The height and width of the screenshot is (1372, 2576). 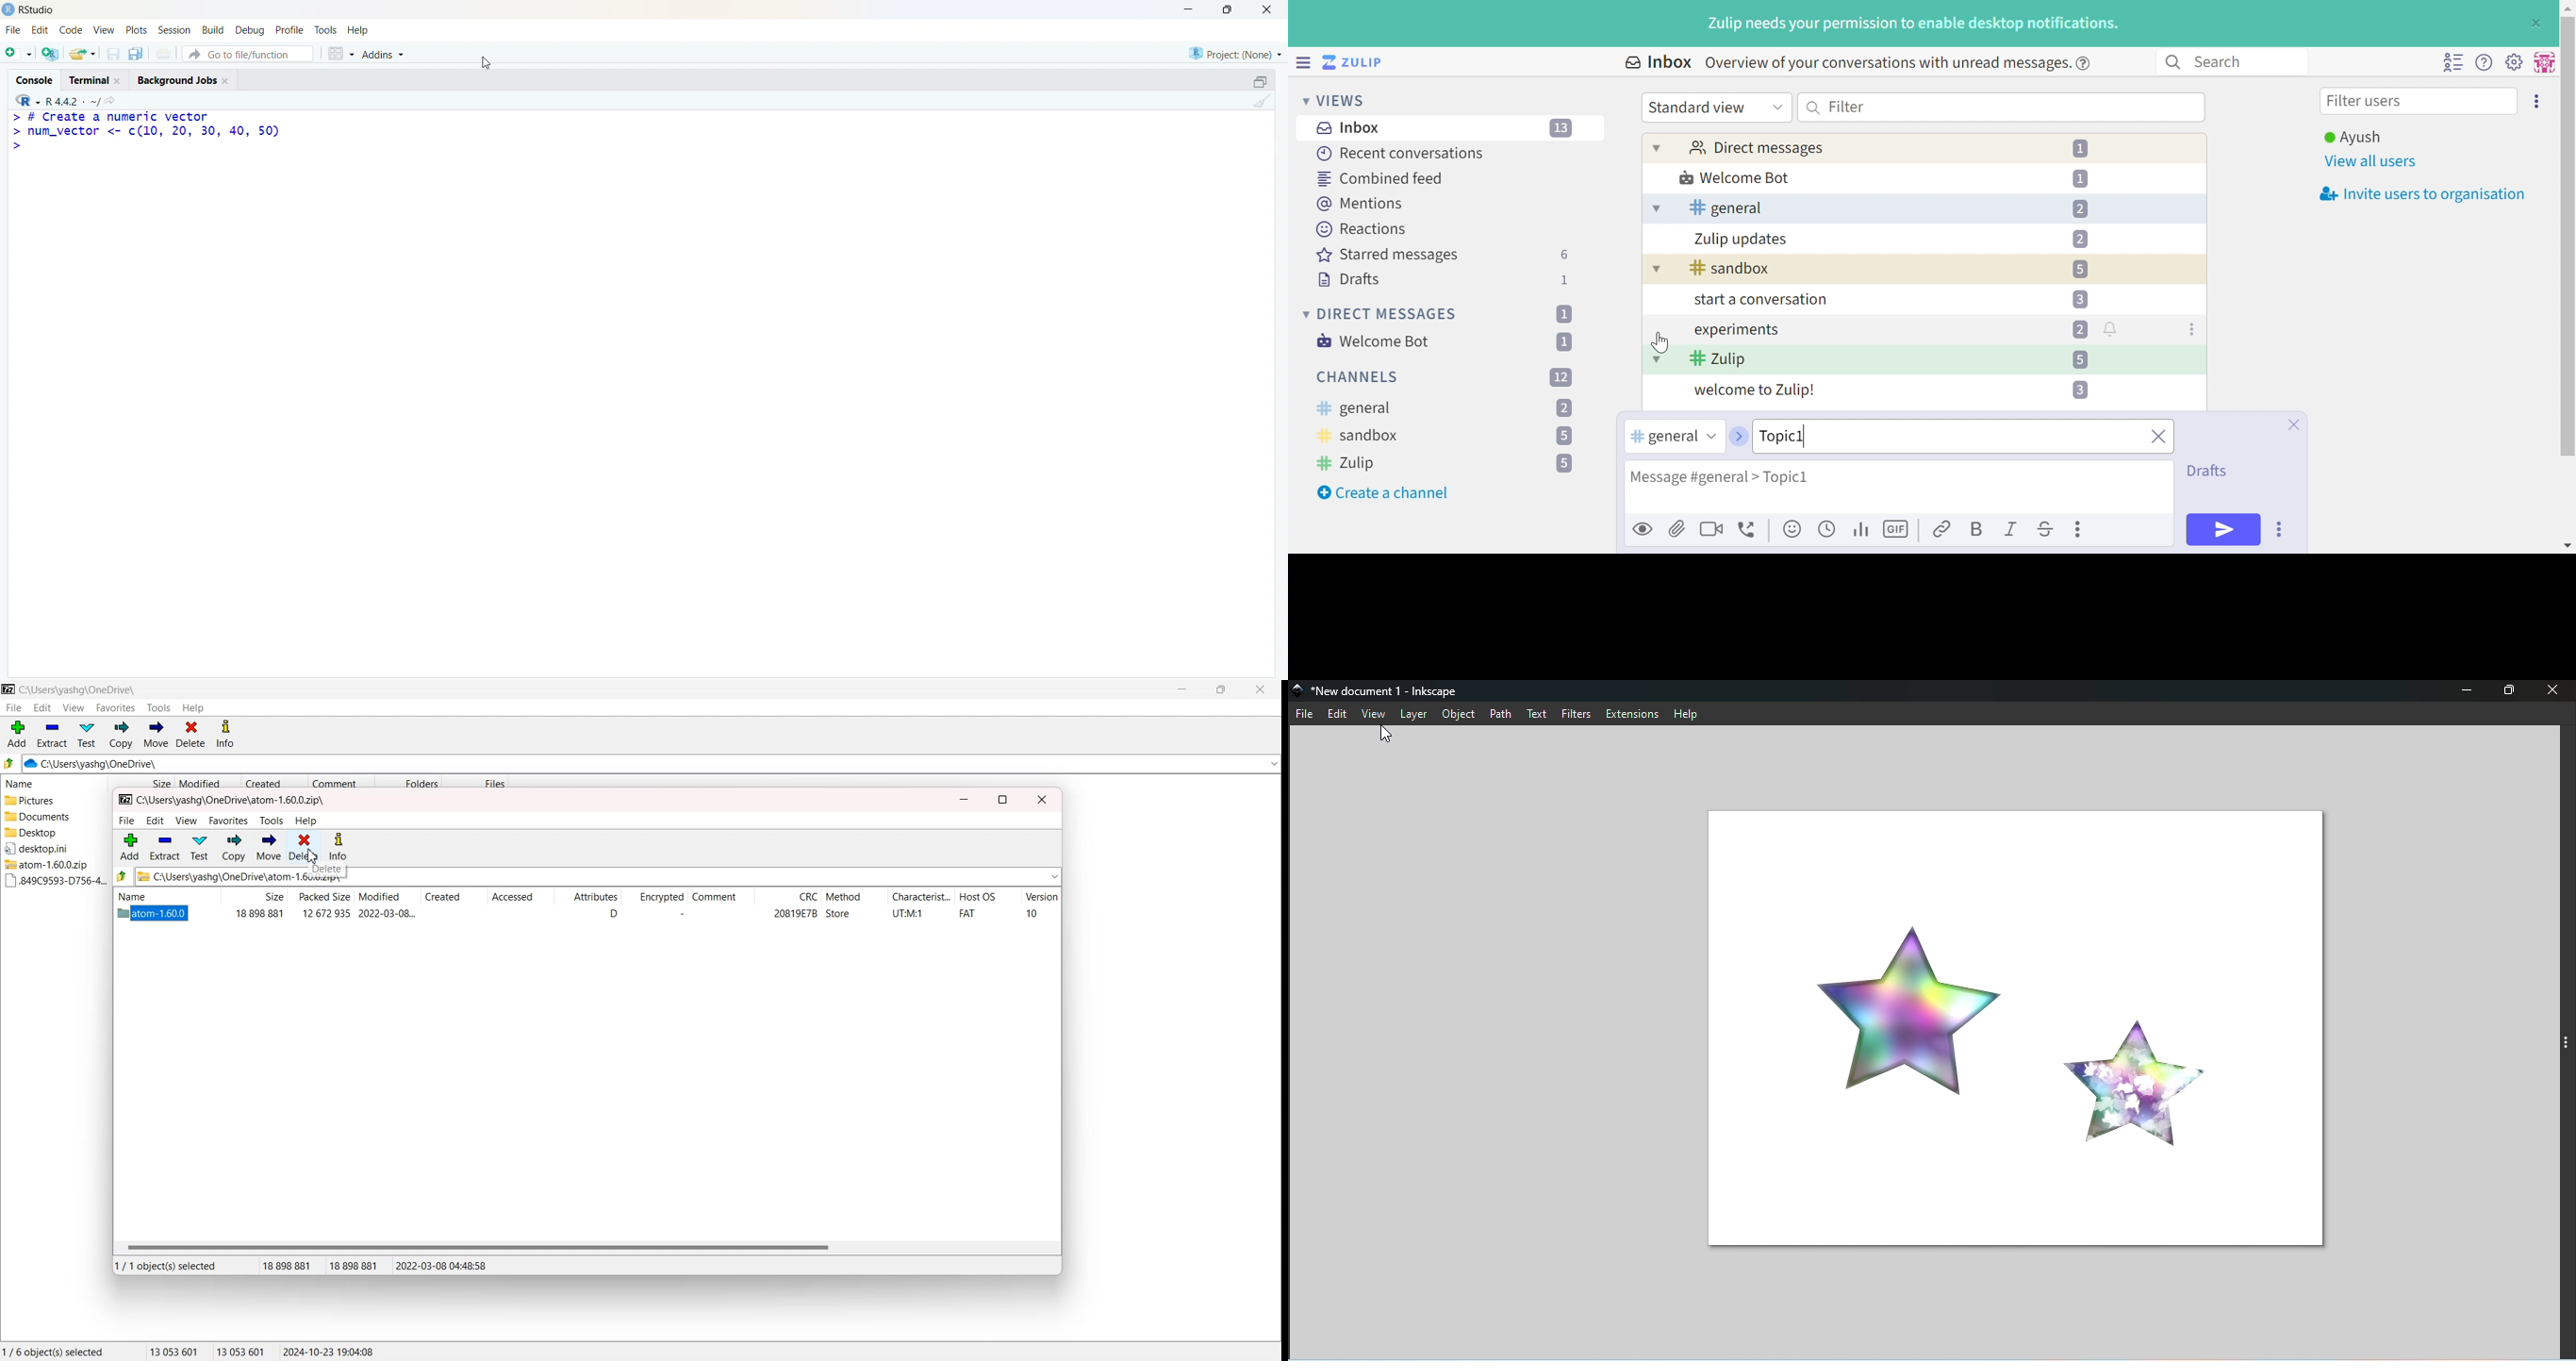 I want to click on profile, so click(x=291, y=30).